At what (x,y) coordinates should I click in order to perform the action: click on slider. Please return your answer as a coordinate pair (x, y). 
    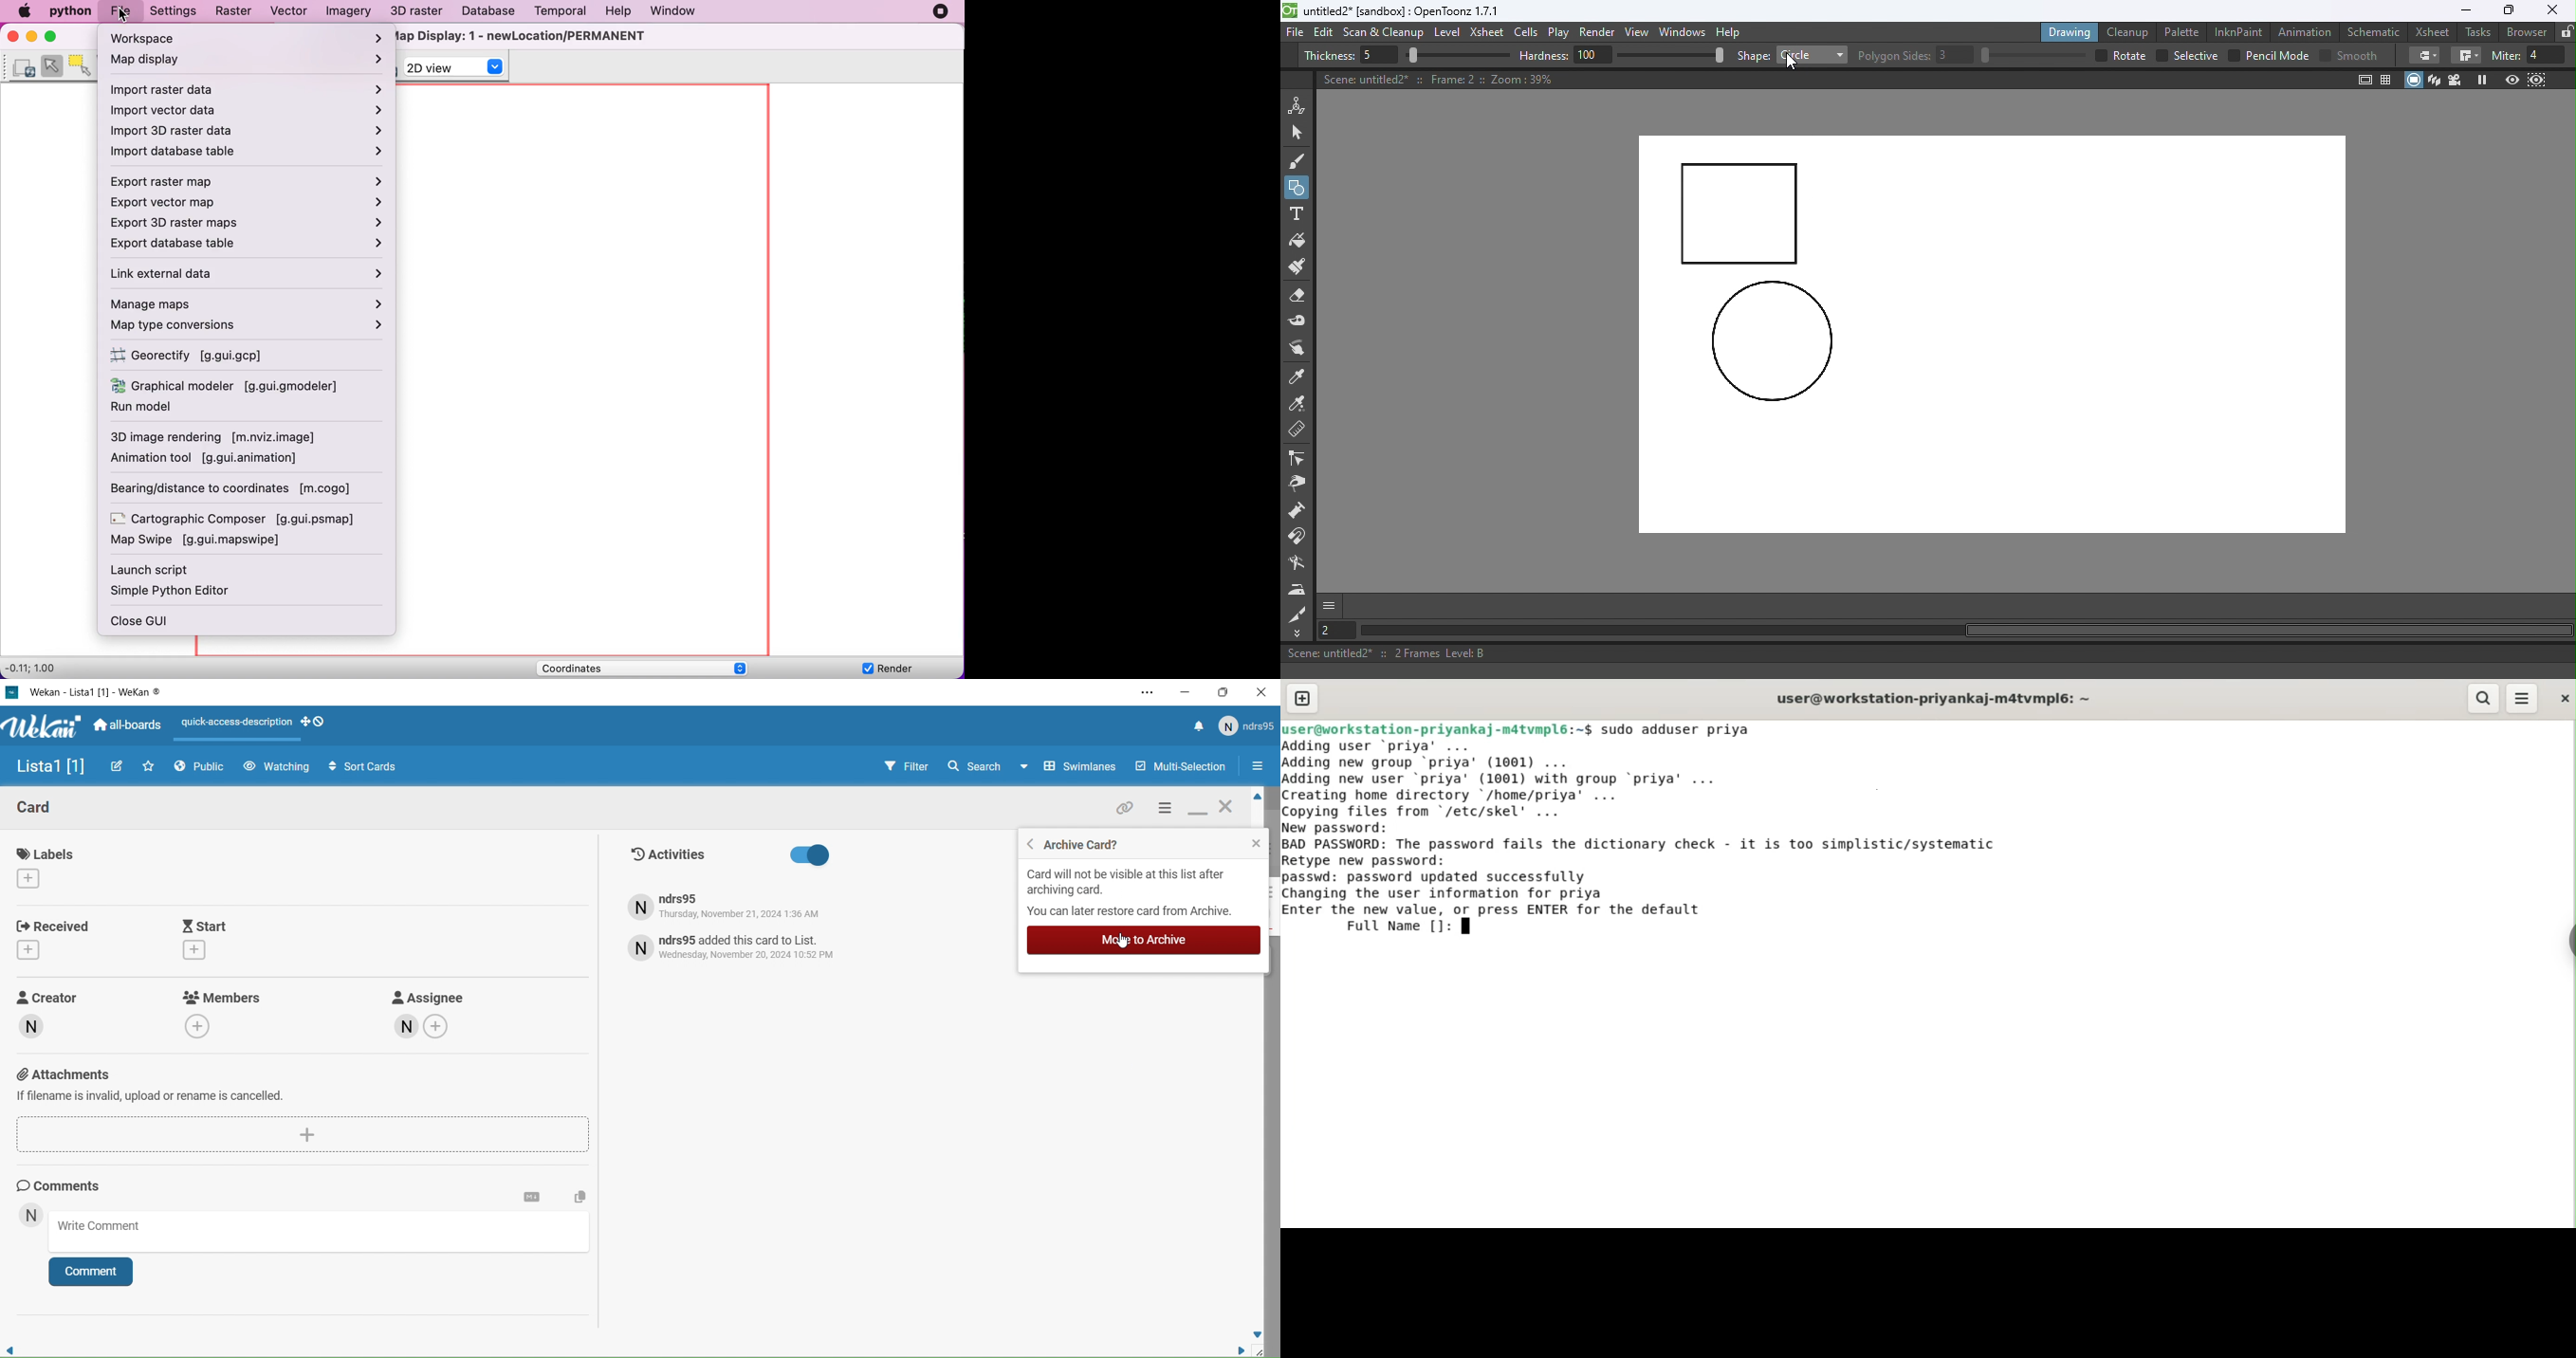
    Looking at the image, I should click on (2033, 55).